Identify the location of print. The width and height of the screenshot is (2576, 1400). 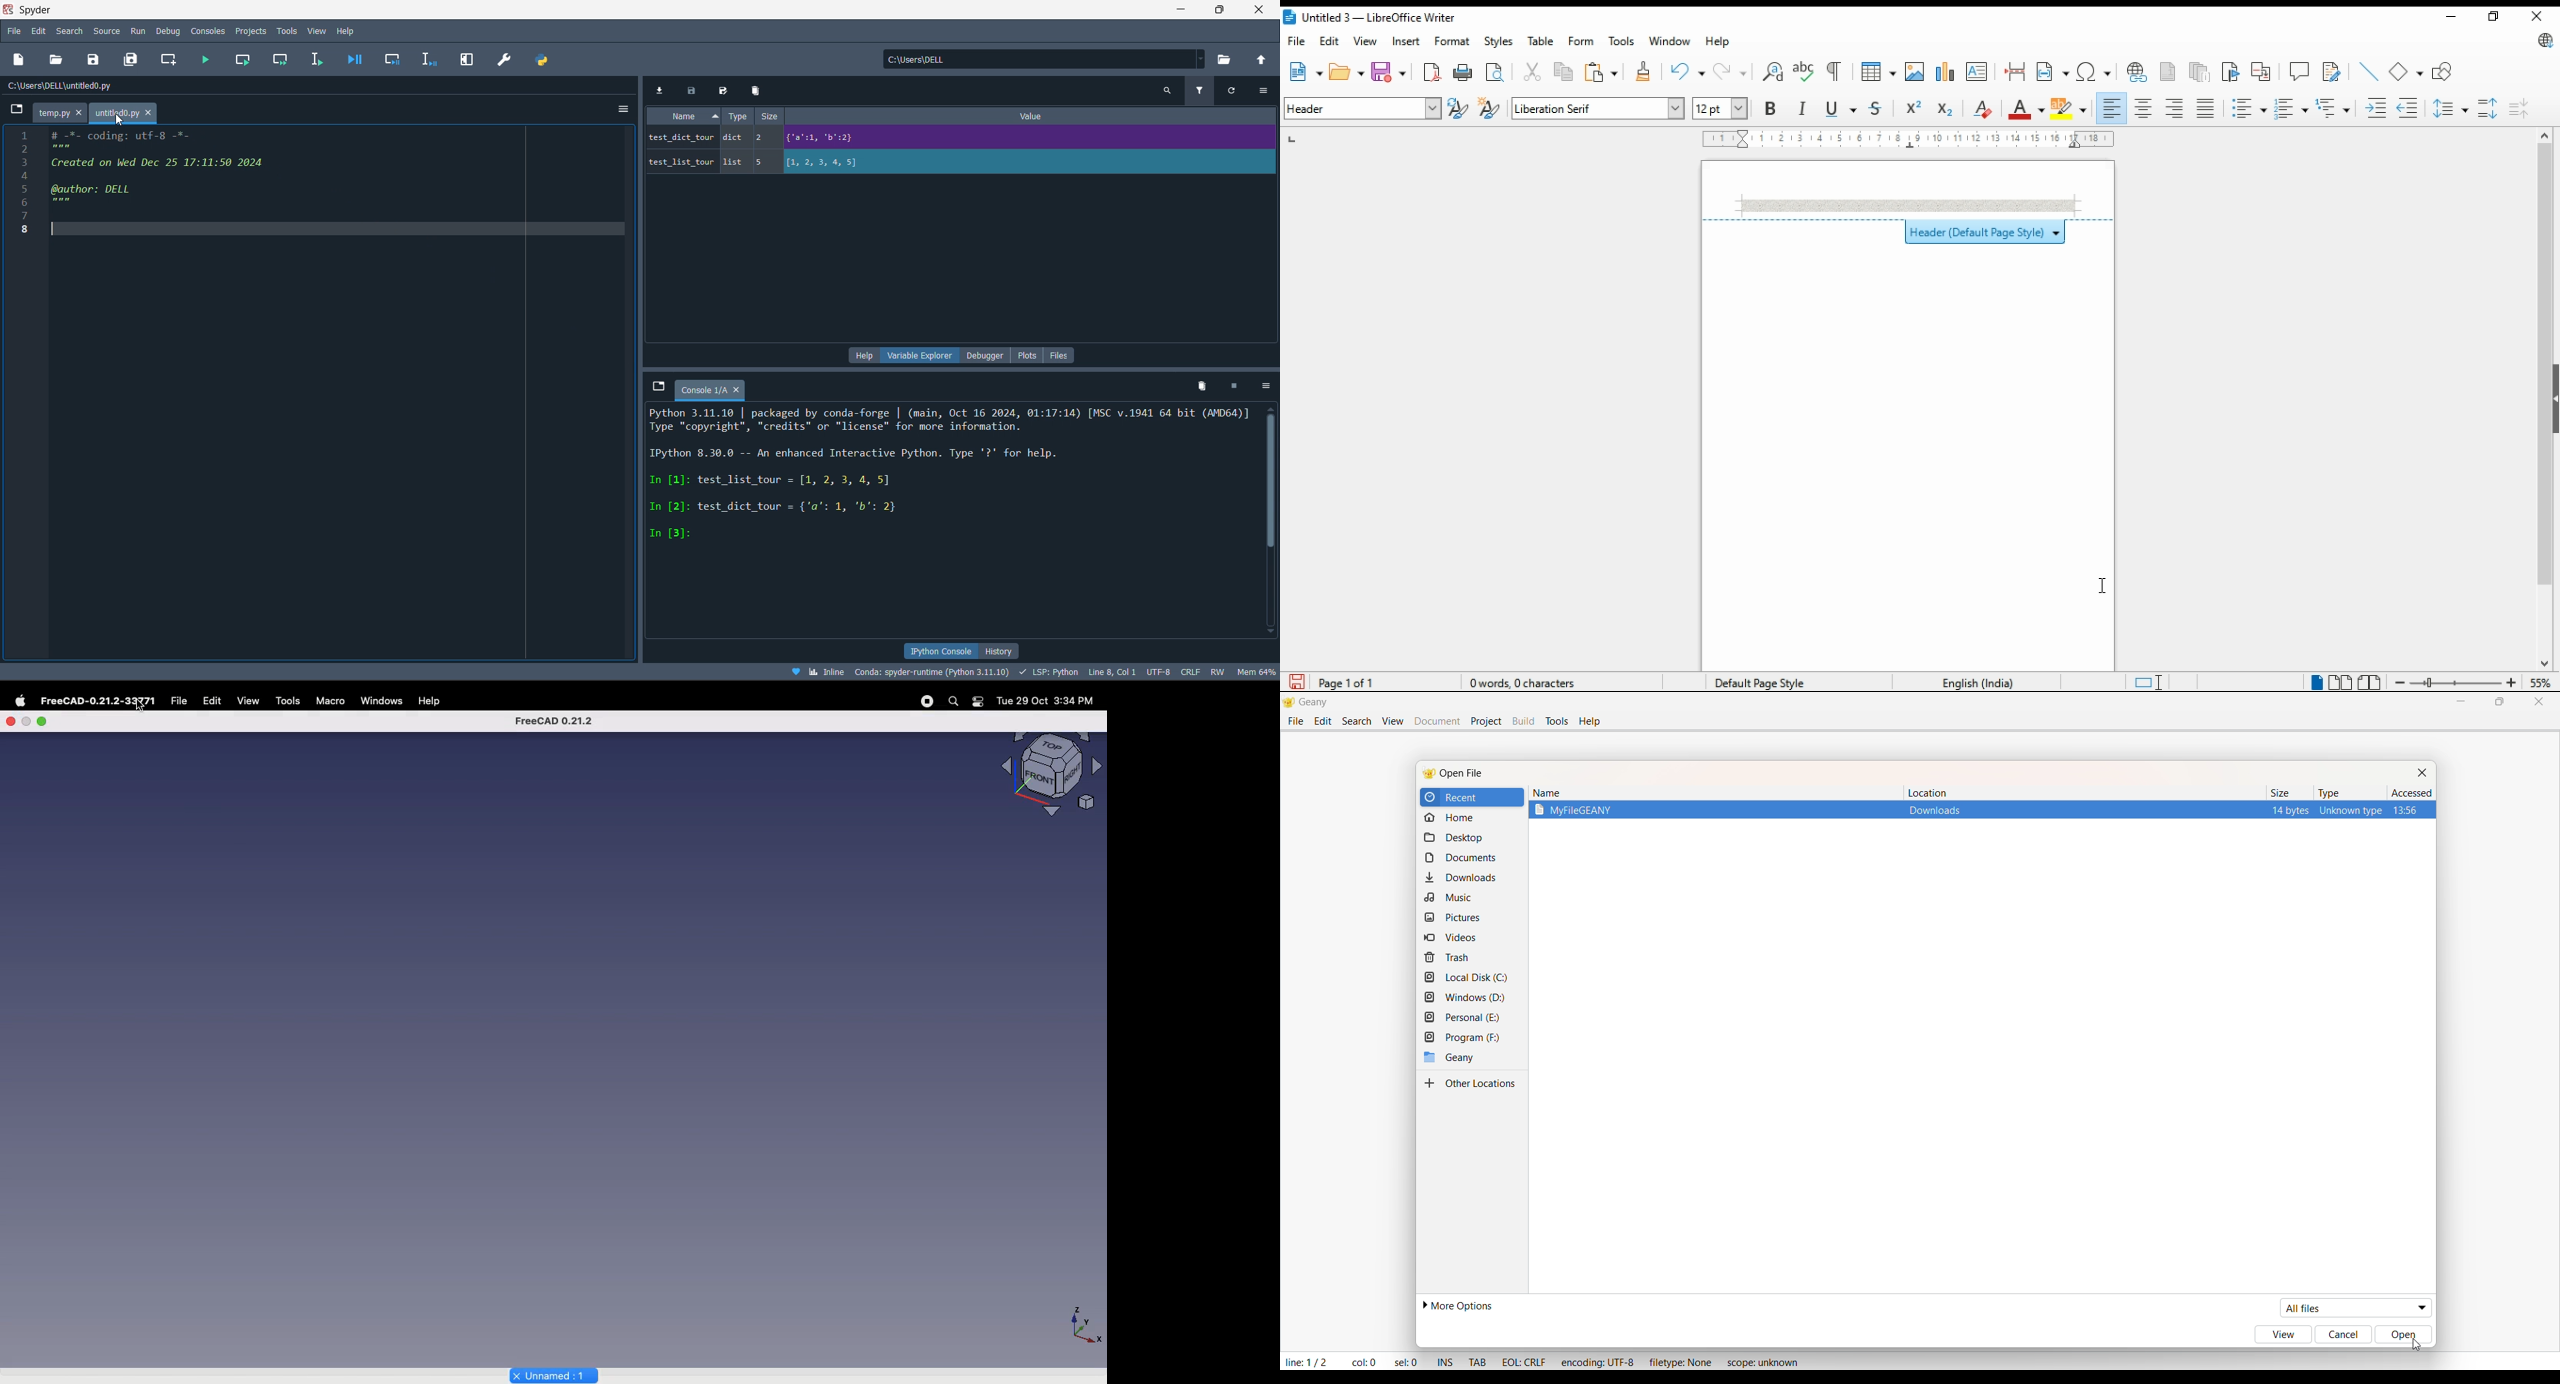
(1464, 72).